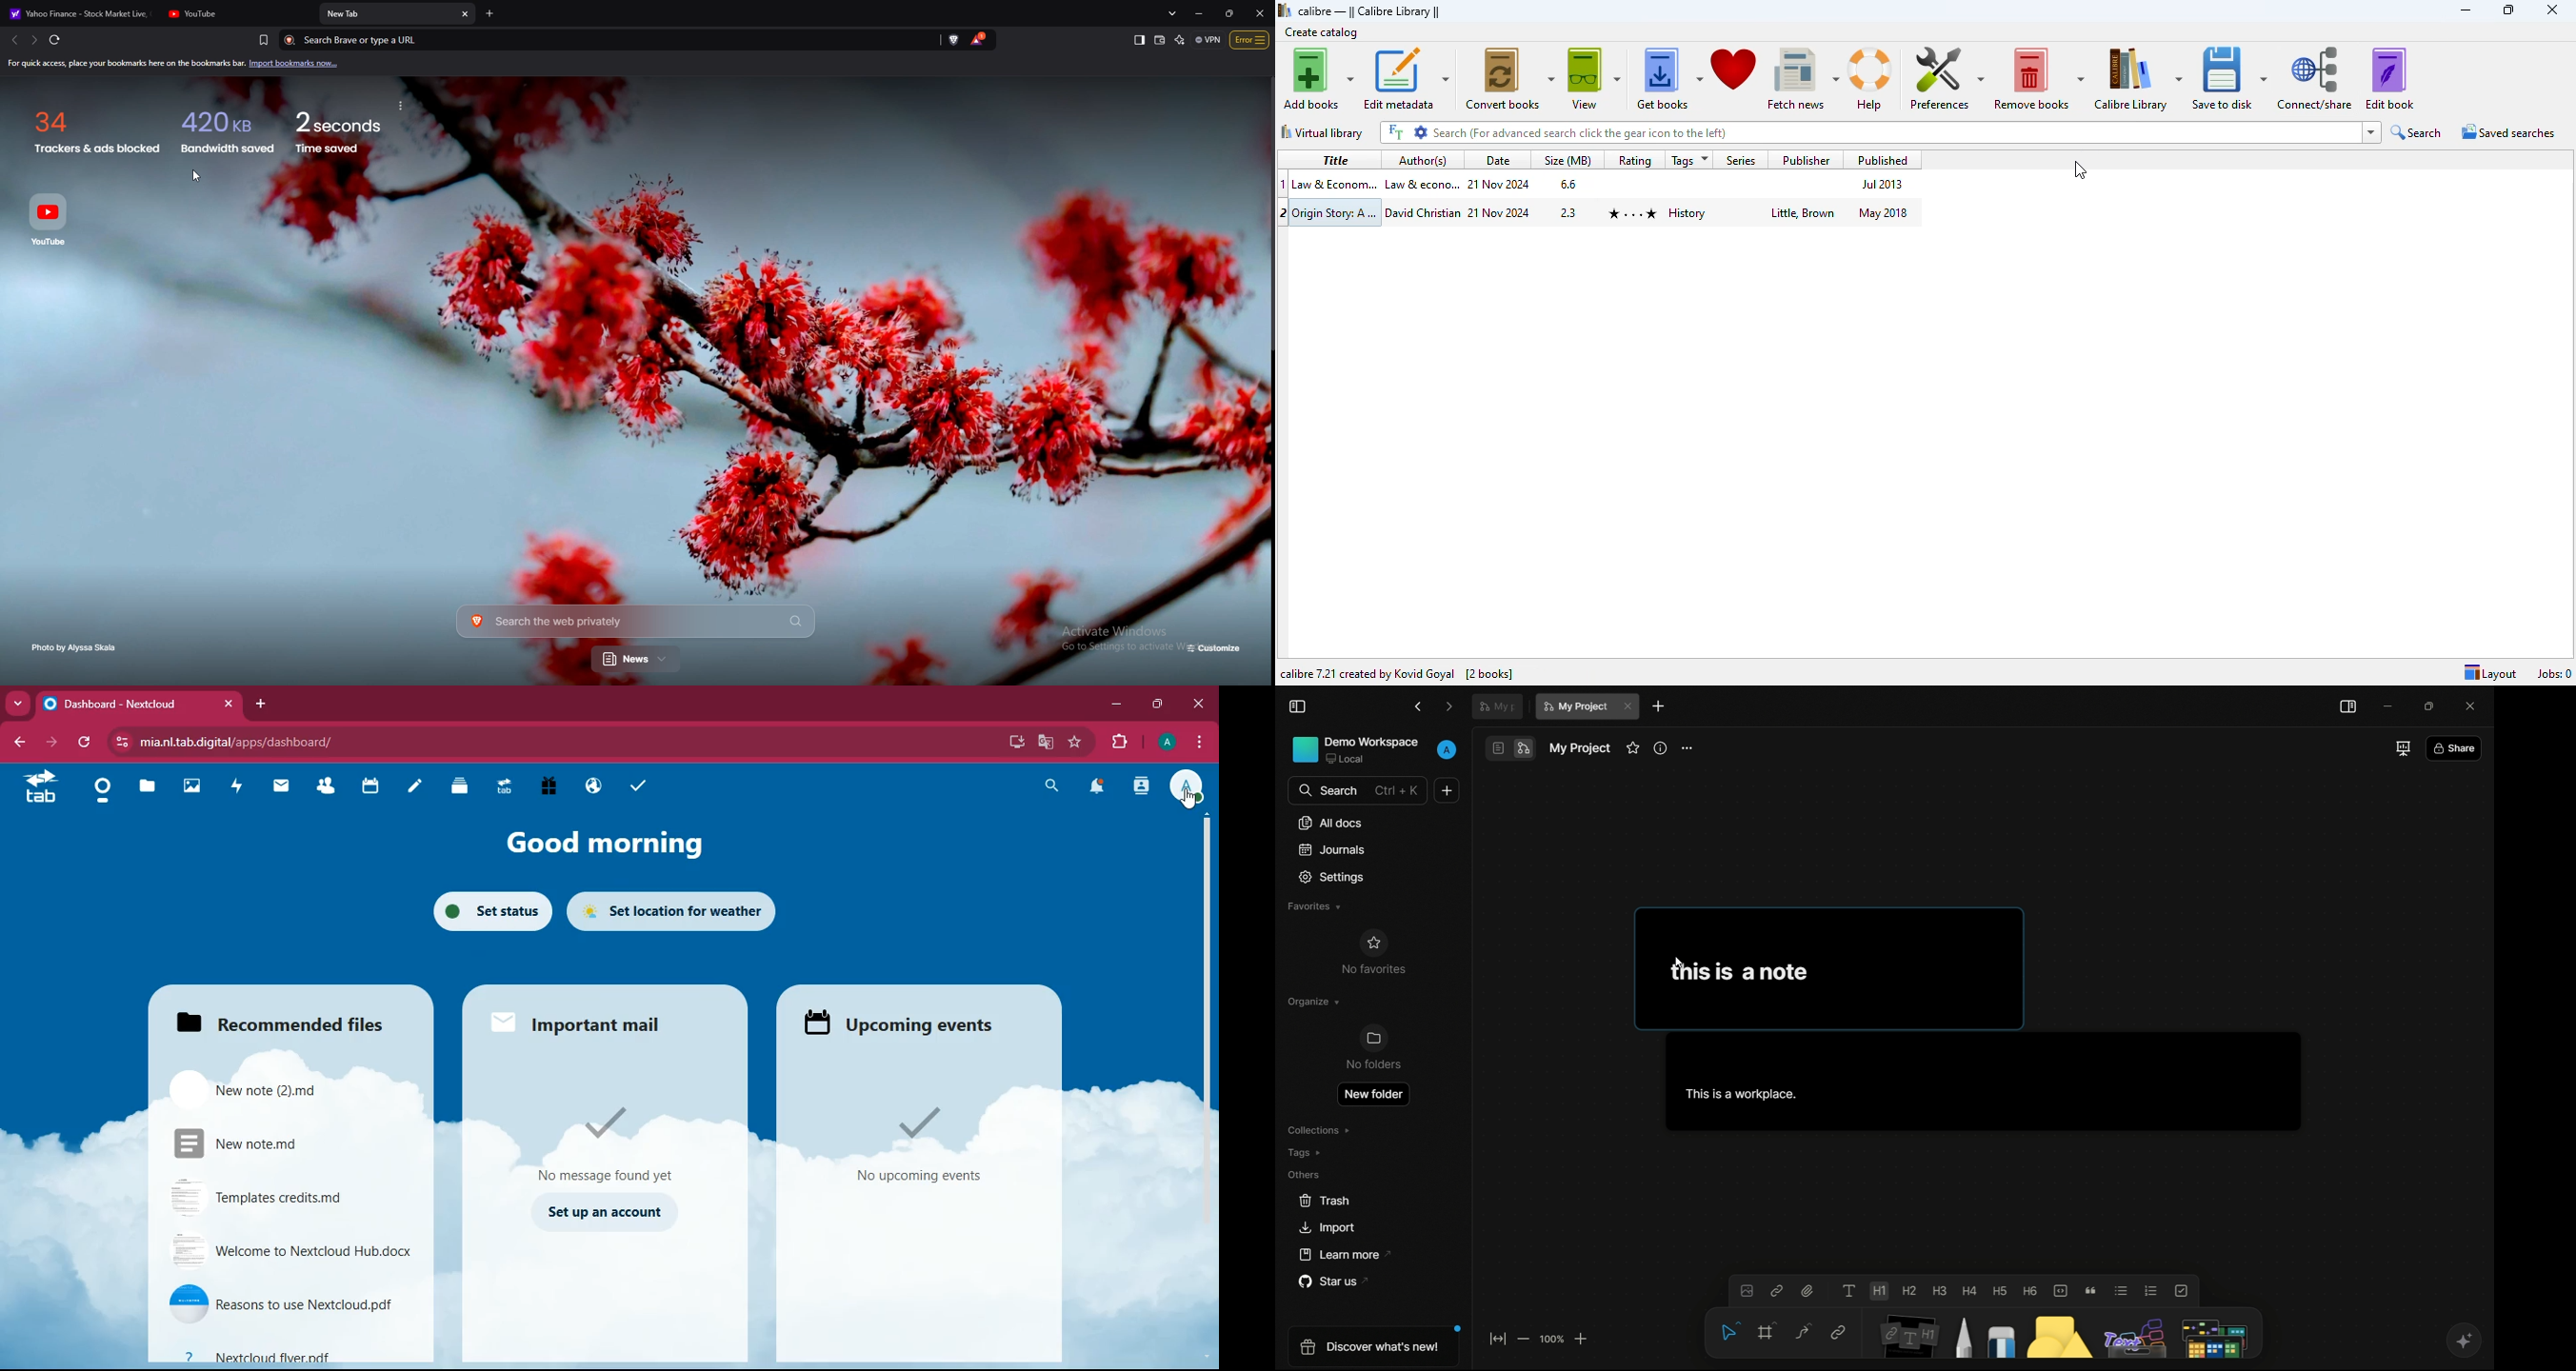 This screenshot has width=2576, height=1372. What do you see at coordinates (1445, 790) in the screenshot?
I see `new document` at bounding box center [1445, 790].